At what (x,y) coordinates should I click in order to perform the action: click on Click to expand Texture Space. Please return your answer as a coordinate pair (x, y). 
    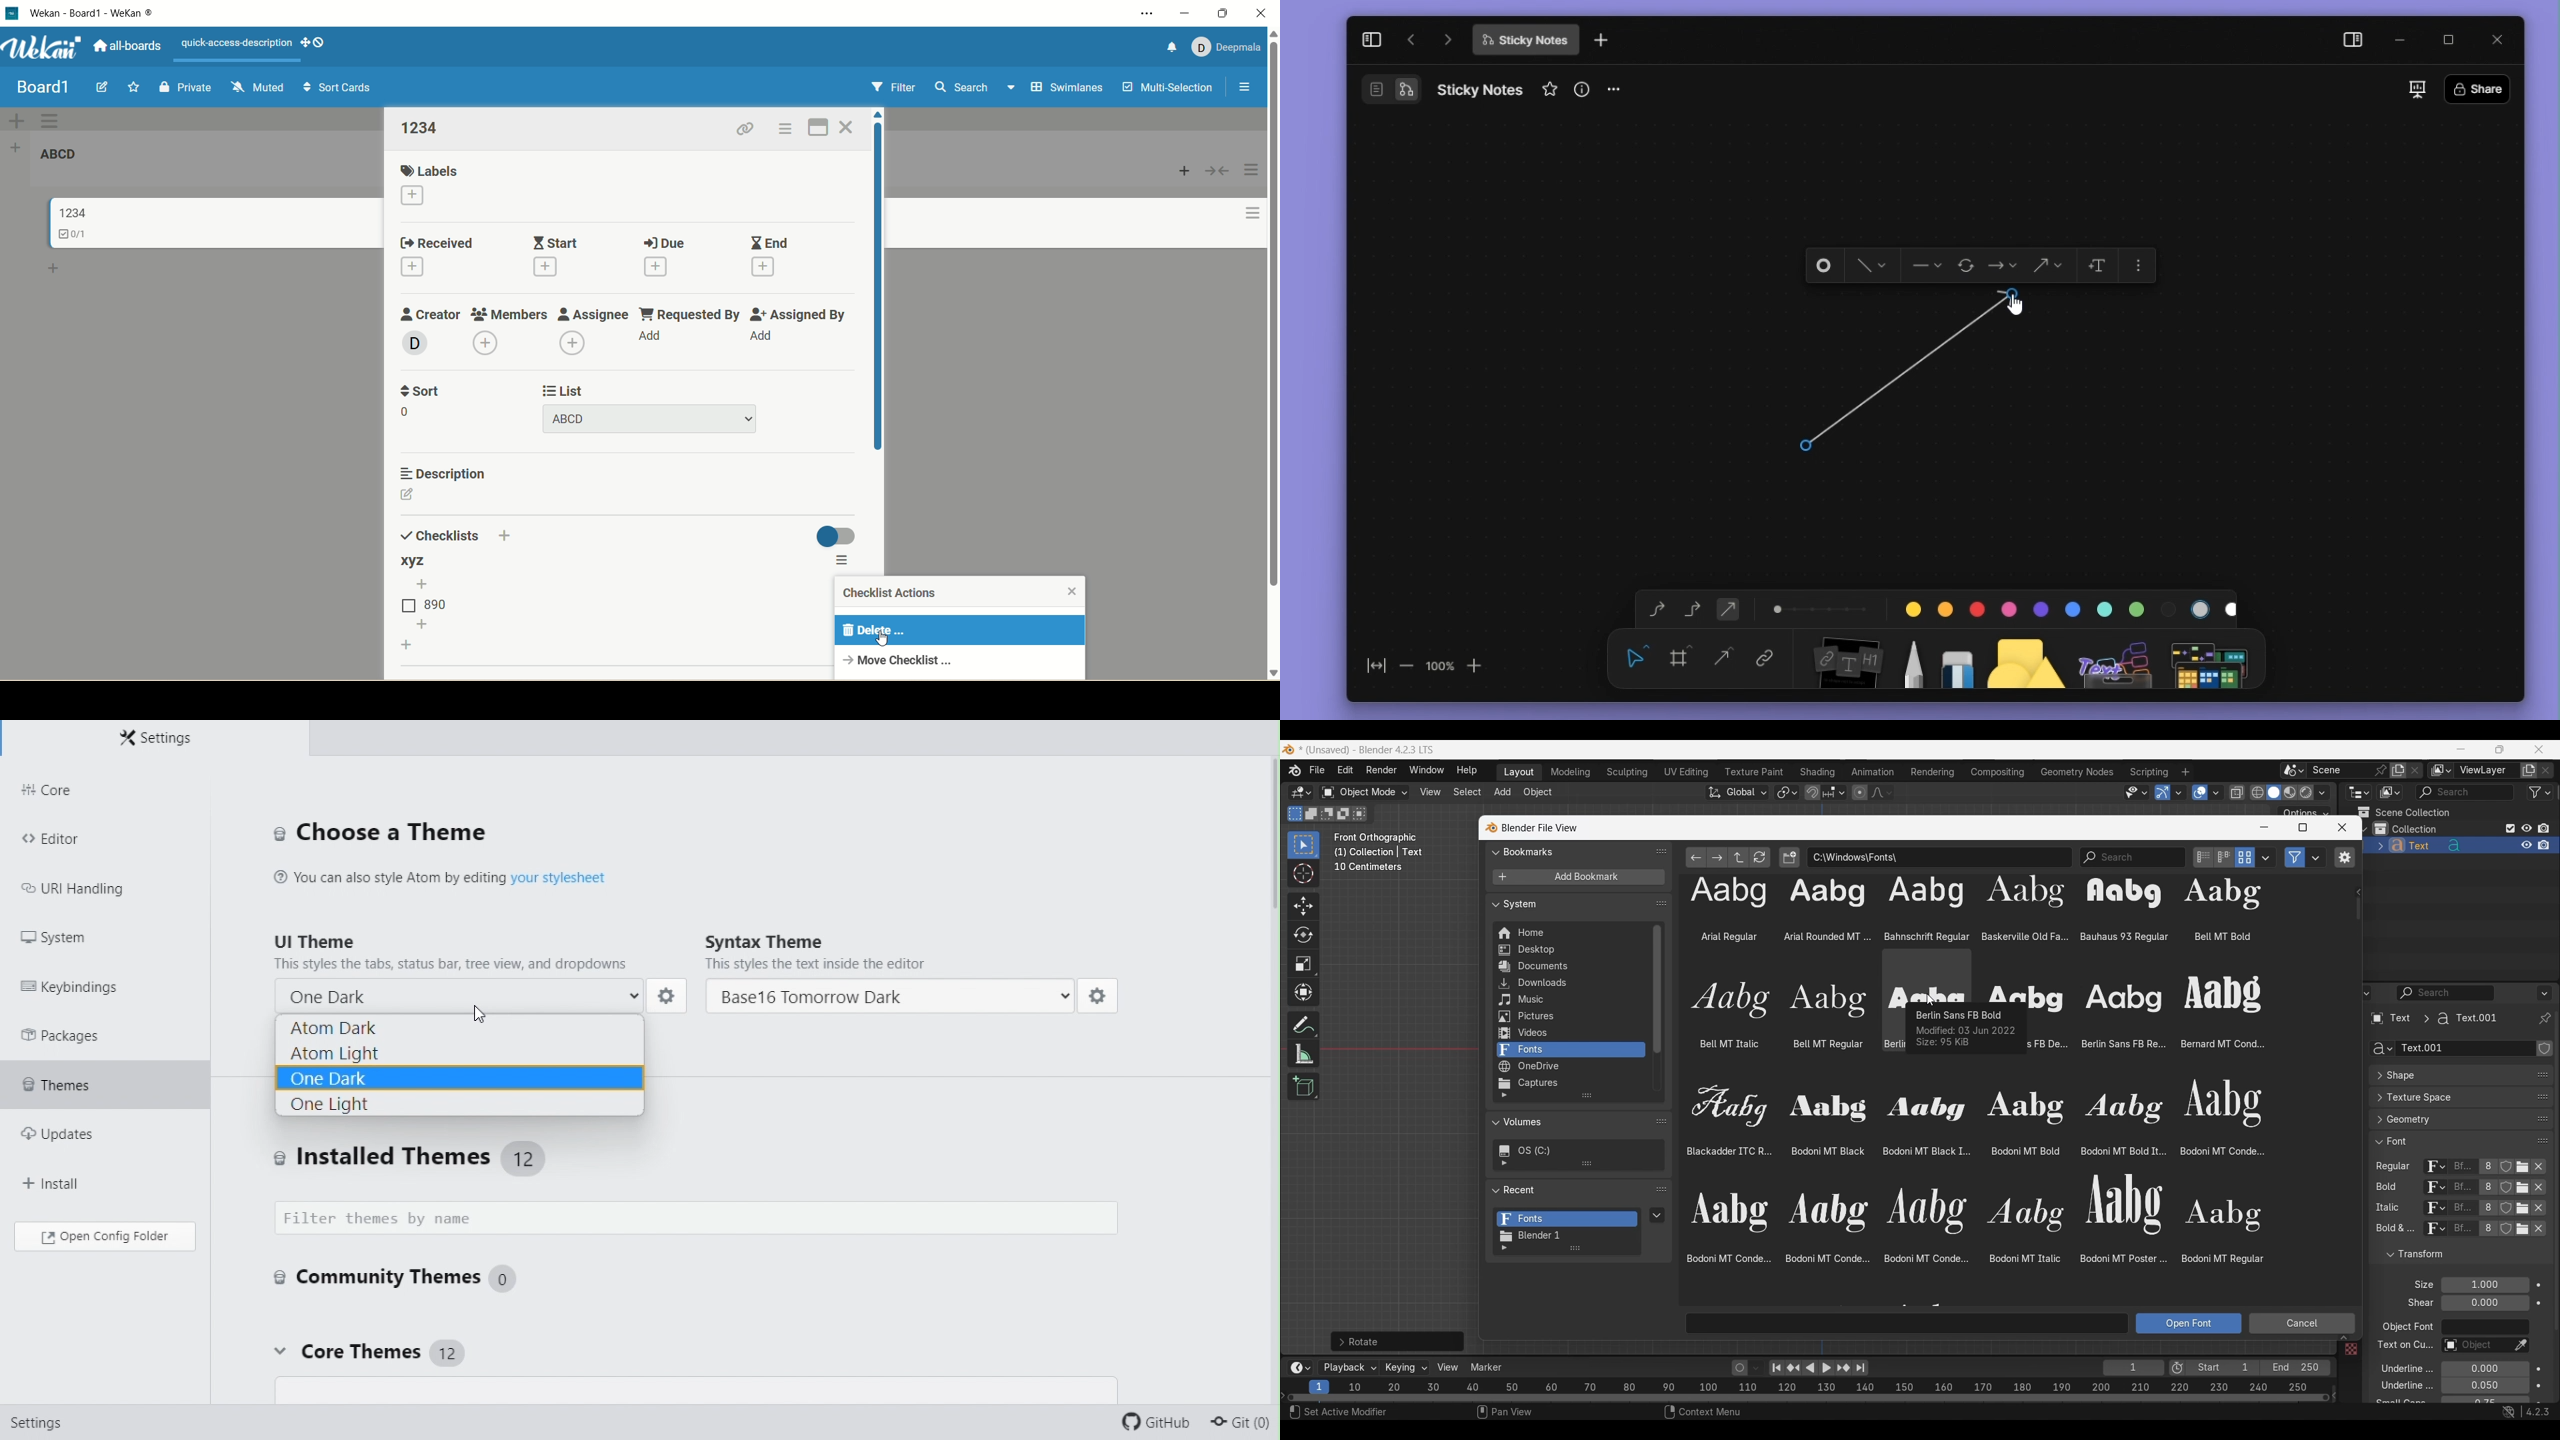
    Looking at the image, I should click on (2447, 1097).